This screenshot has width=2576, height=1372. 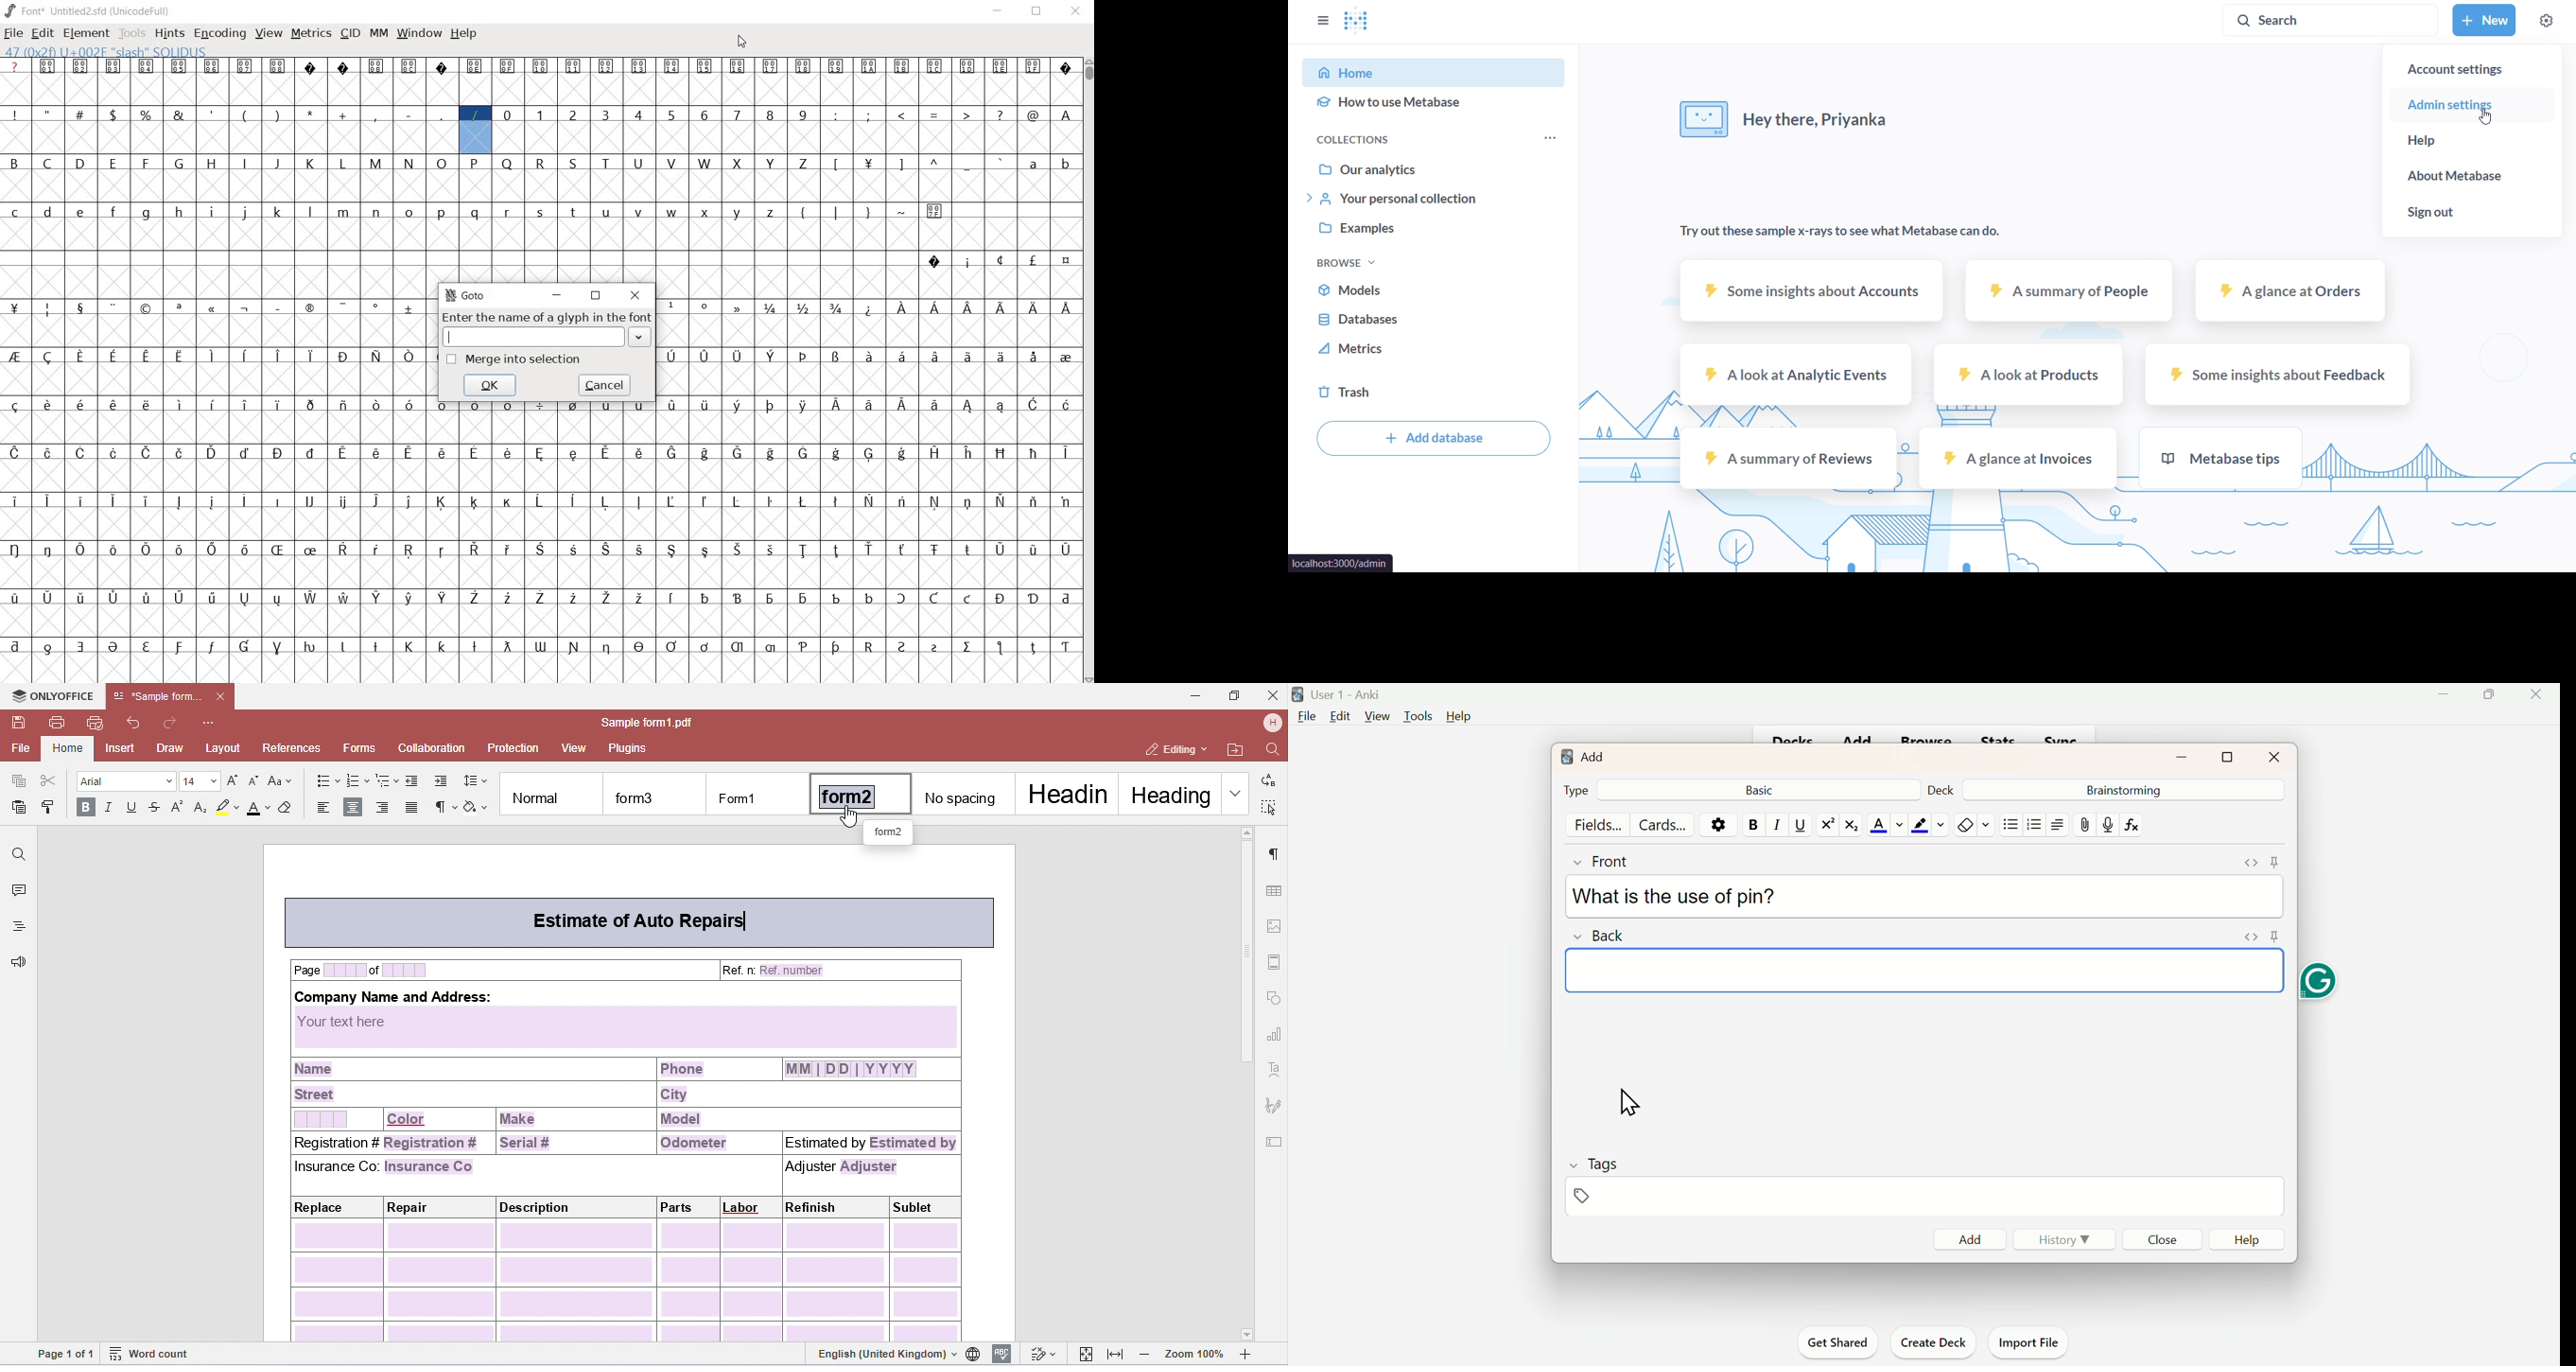 I want to click on glyph, so click(x=211, y=502).